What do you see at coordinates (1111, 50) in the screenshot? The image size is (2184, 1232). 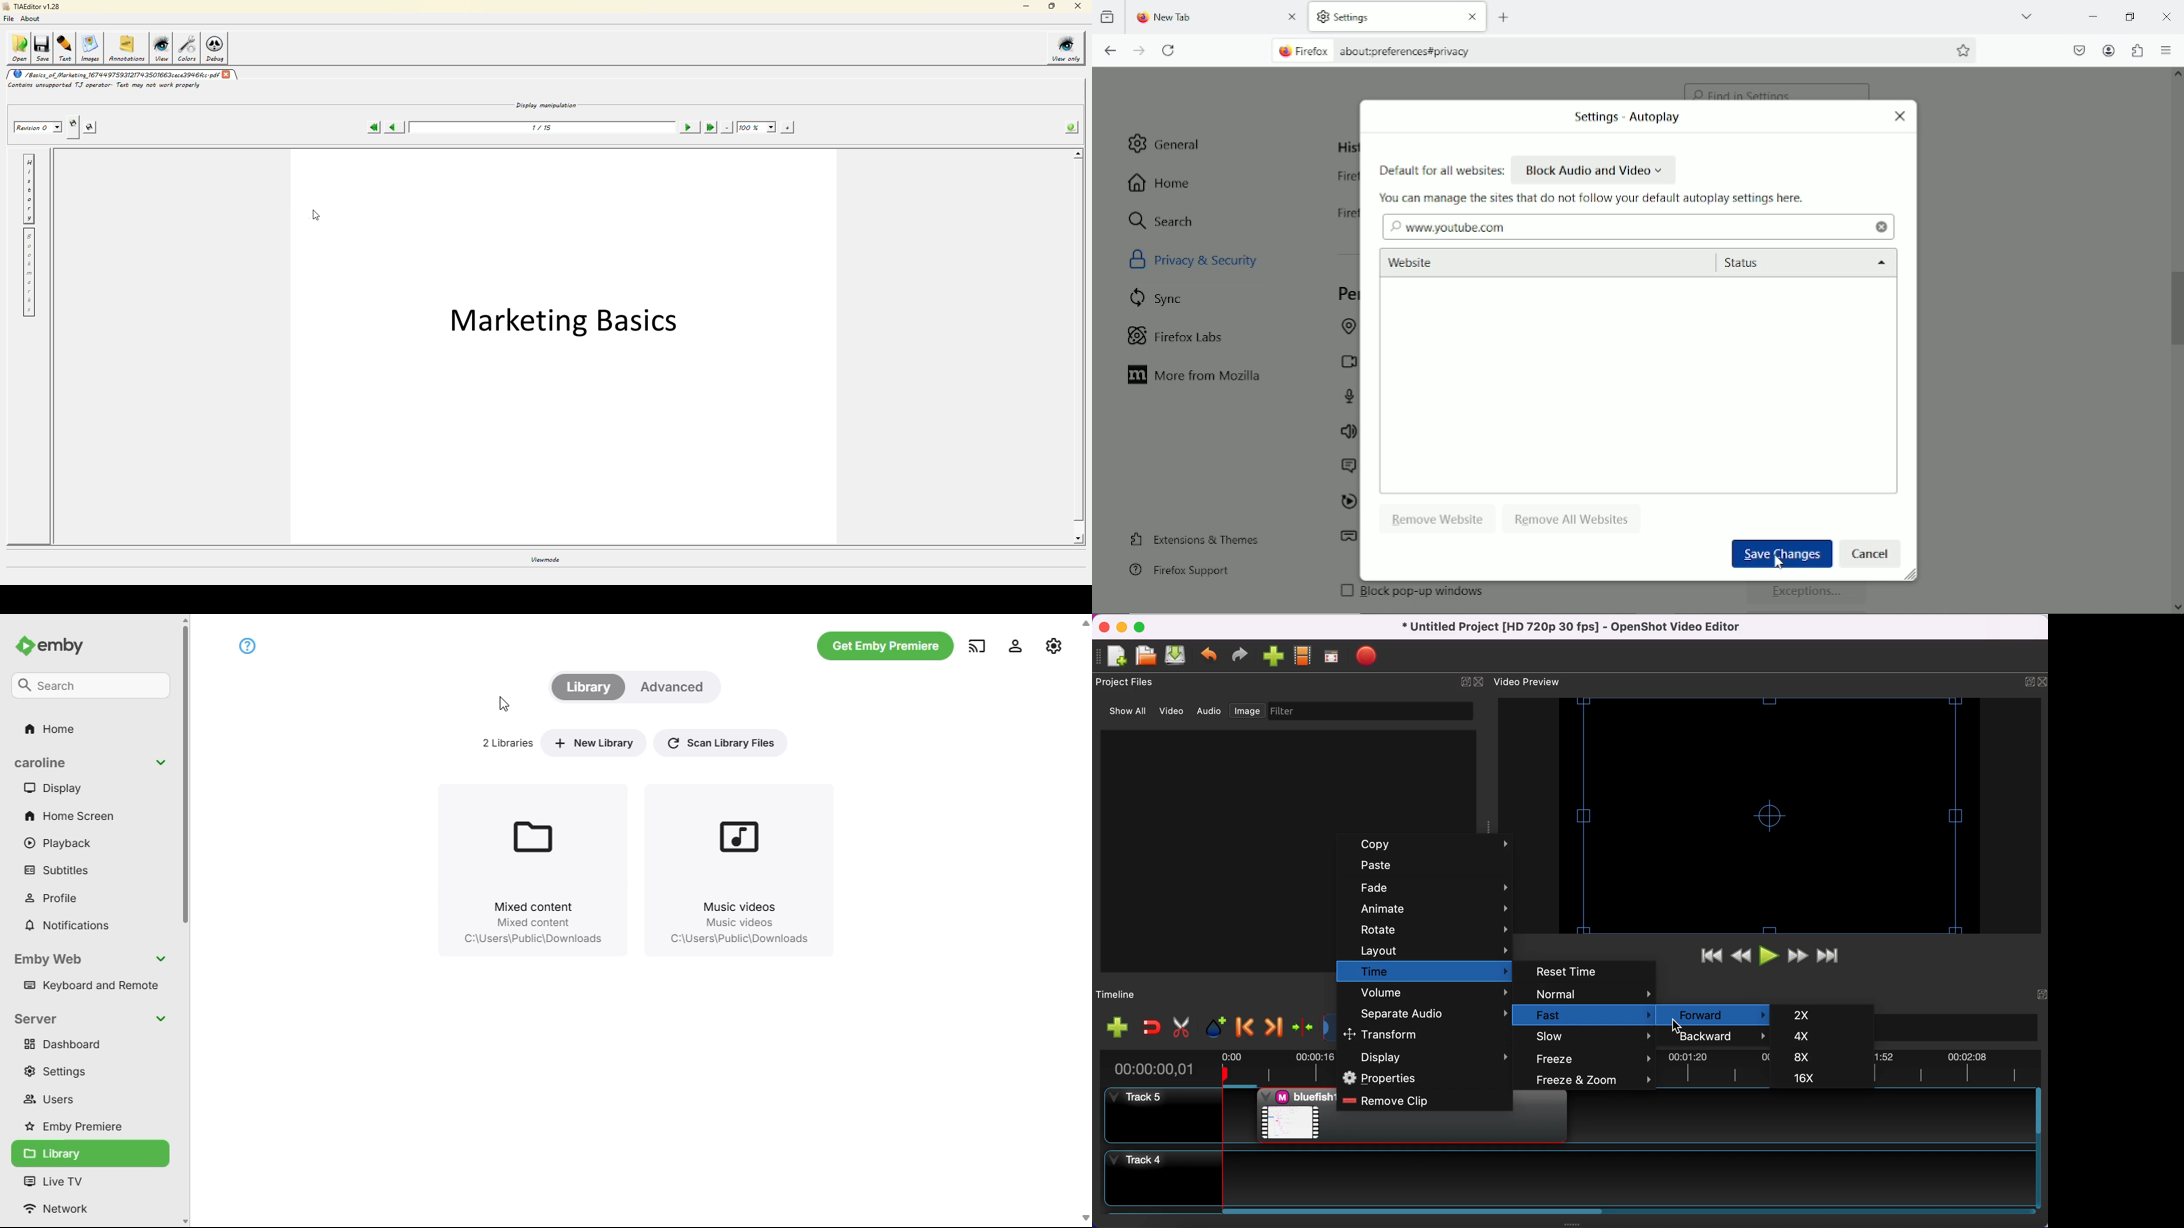 I see `go back` at bounding box center [1111, 50].